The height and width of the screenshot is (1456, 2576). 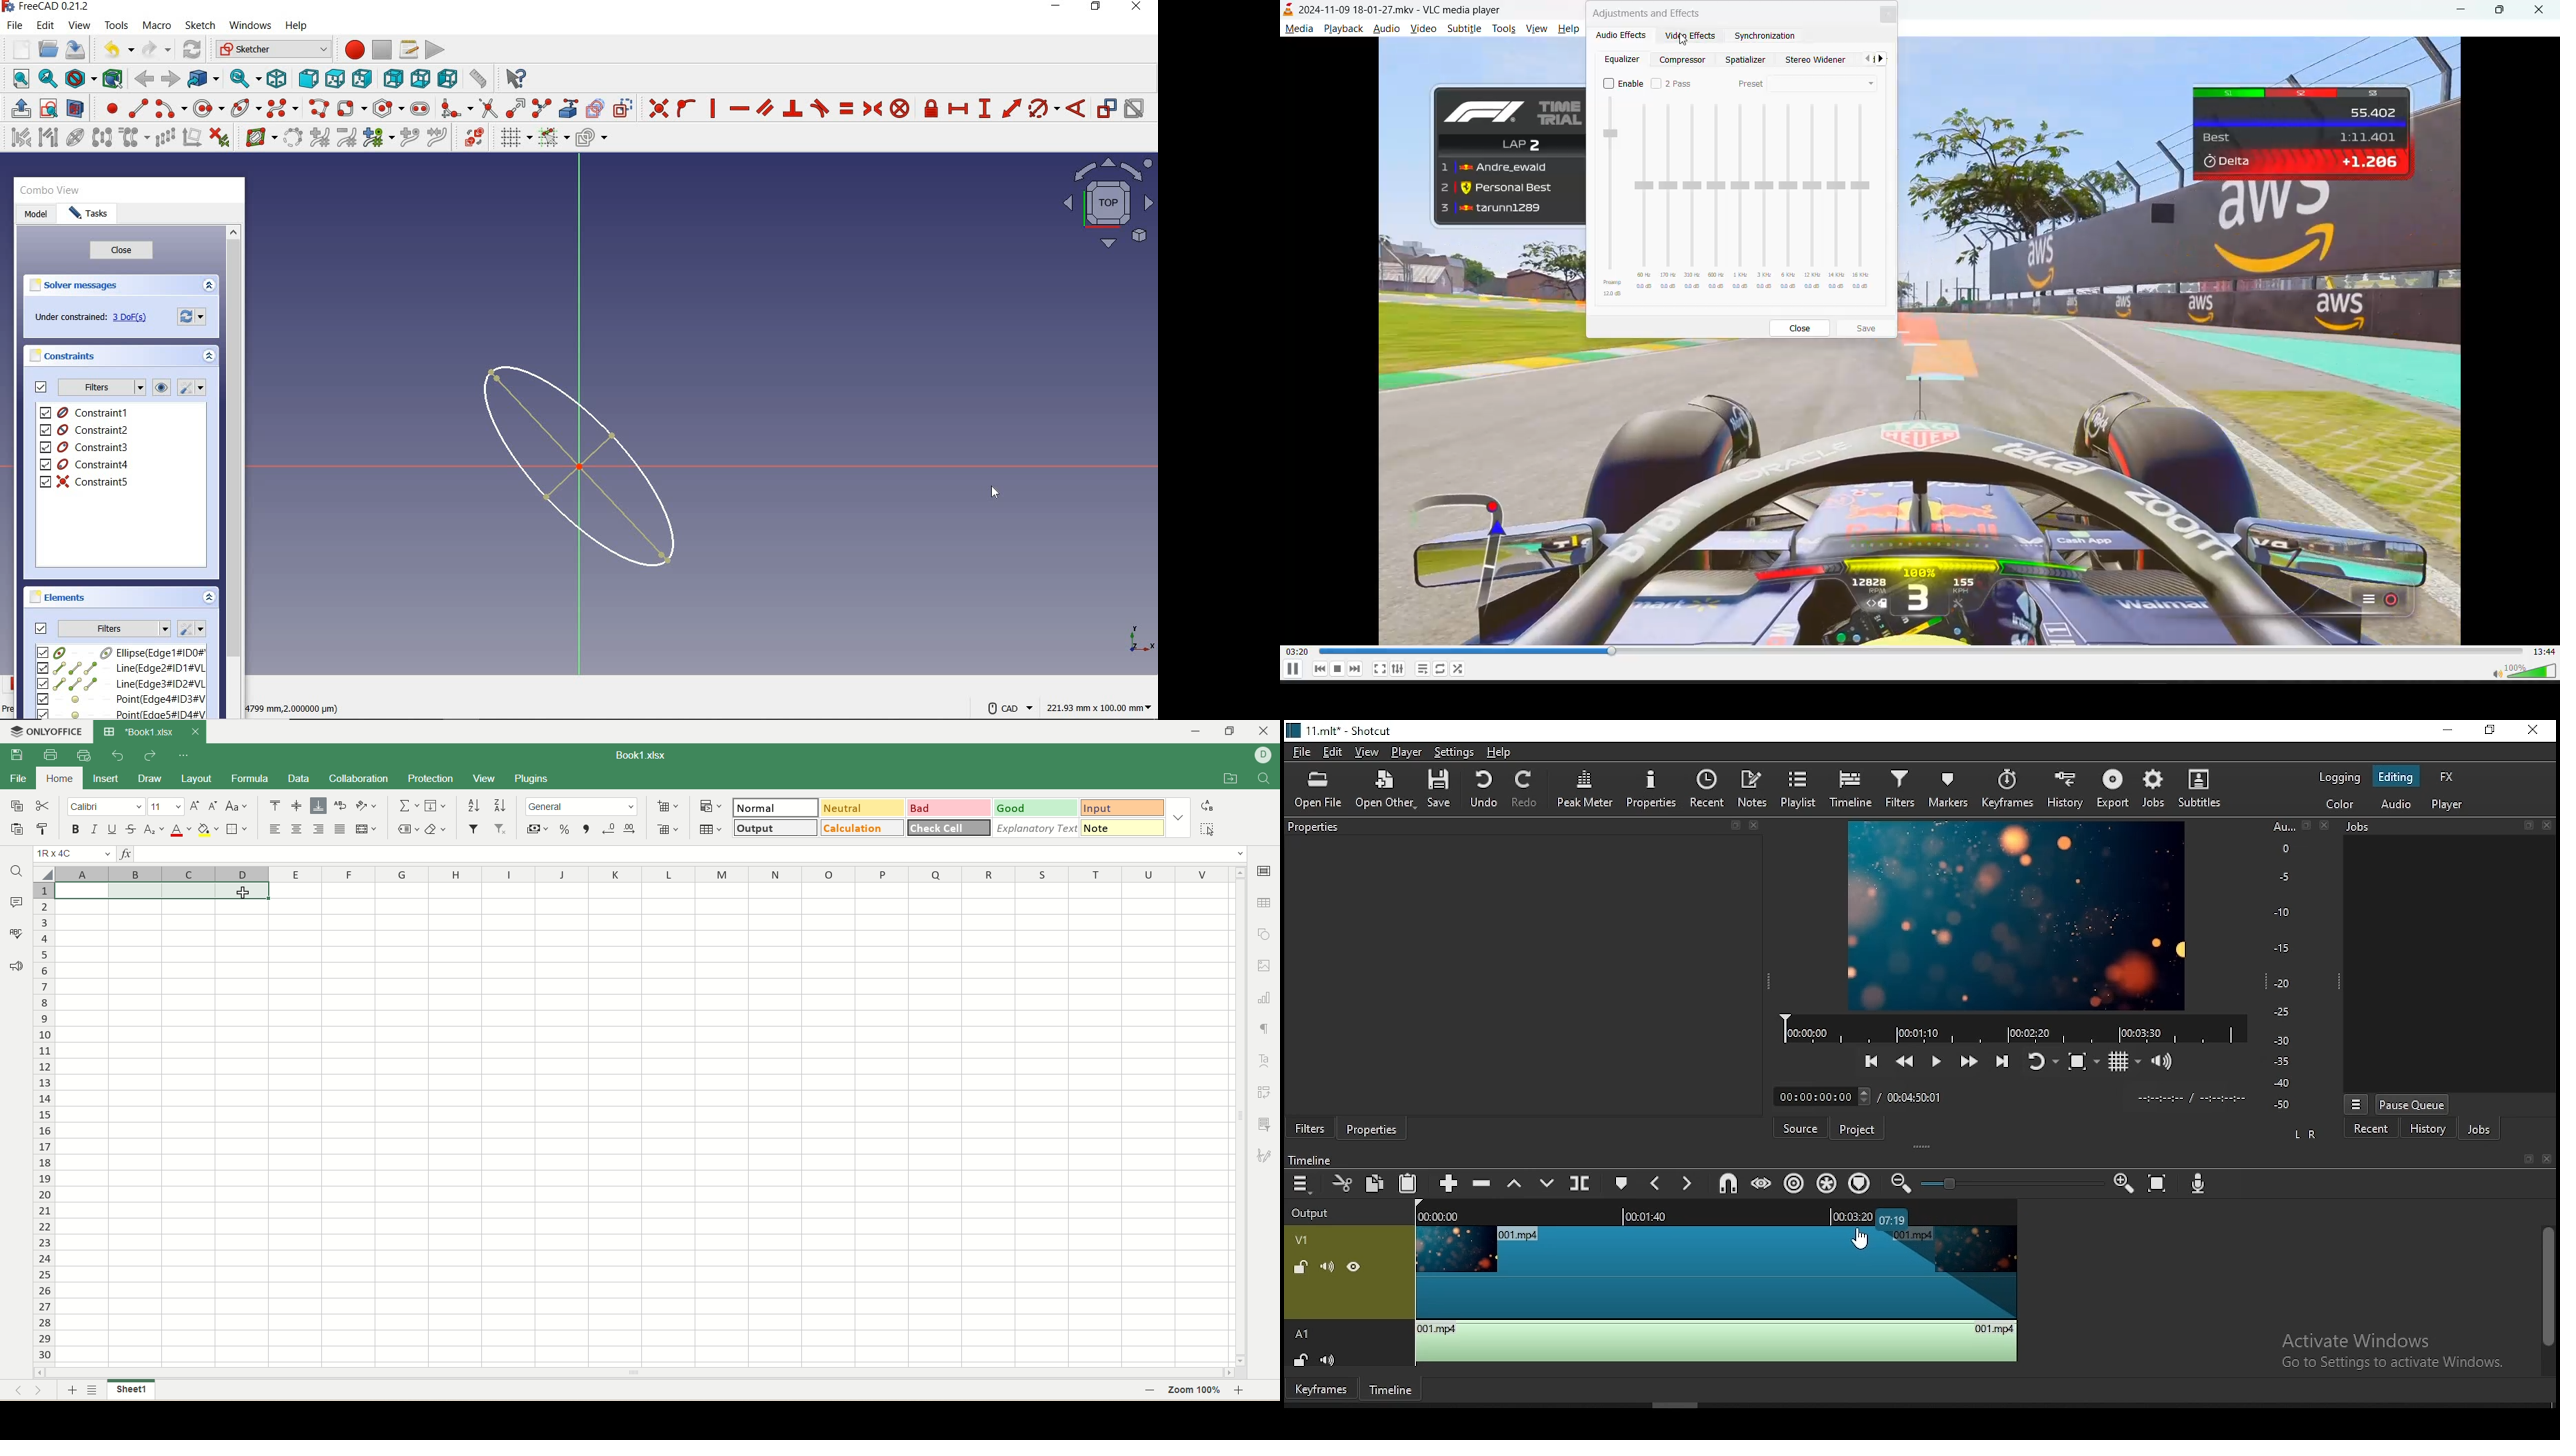 What do you see at coordinates (848, 108) in the screenshot?
I see `constrain equal` at bounding box center [848, 108].